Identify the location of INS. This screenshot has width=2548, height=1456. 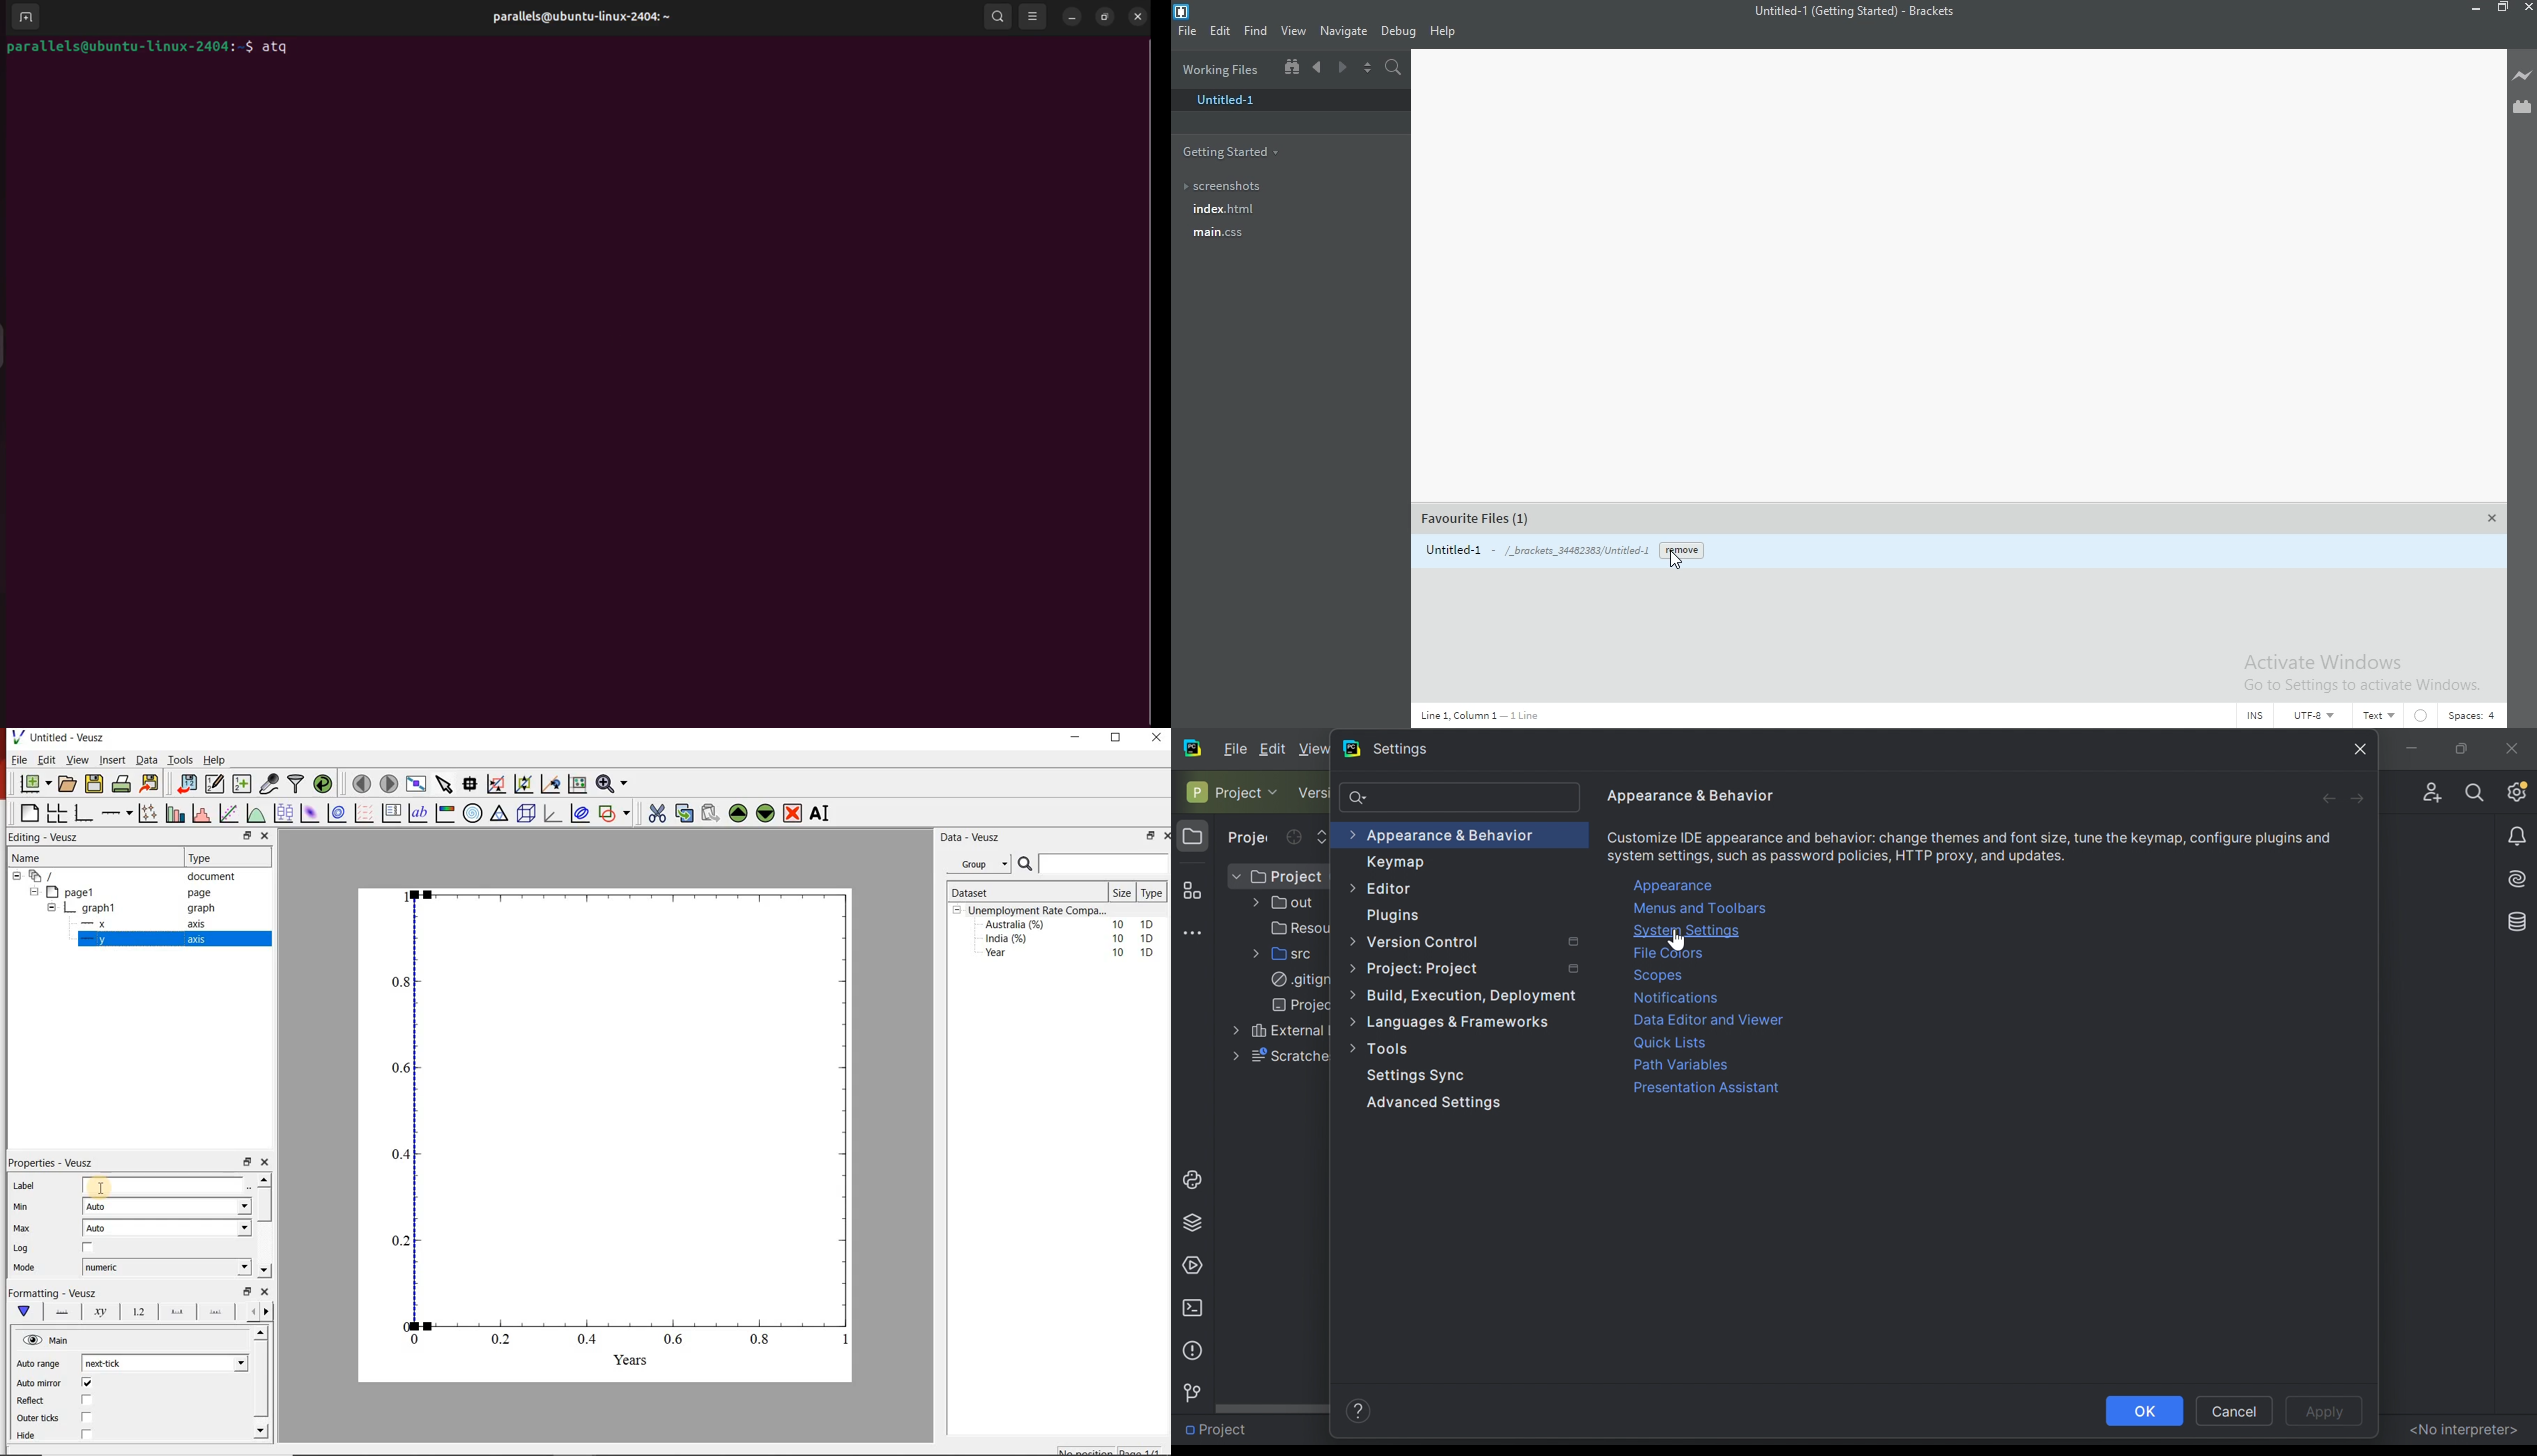
(2257, 715).